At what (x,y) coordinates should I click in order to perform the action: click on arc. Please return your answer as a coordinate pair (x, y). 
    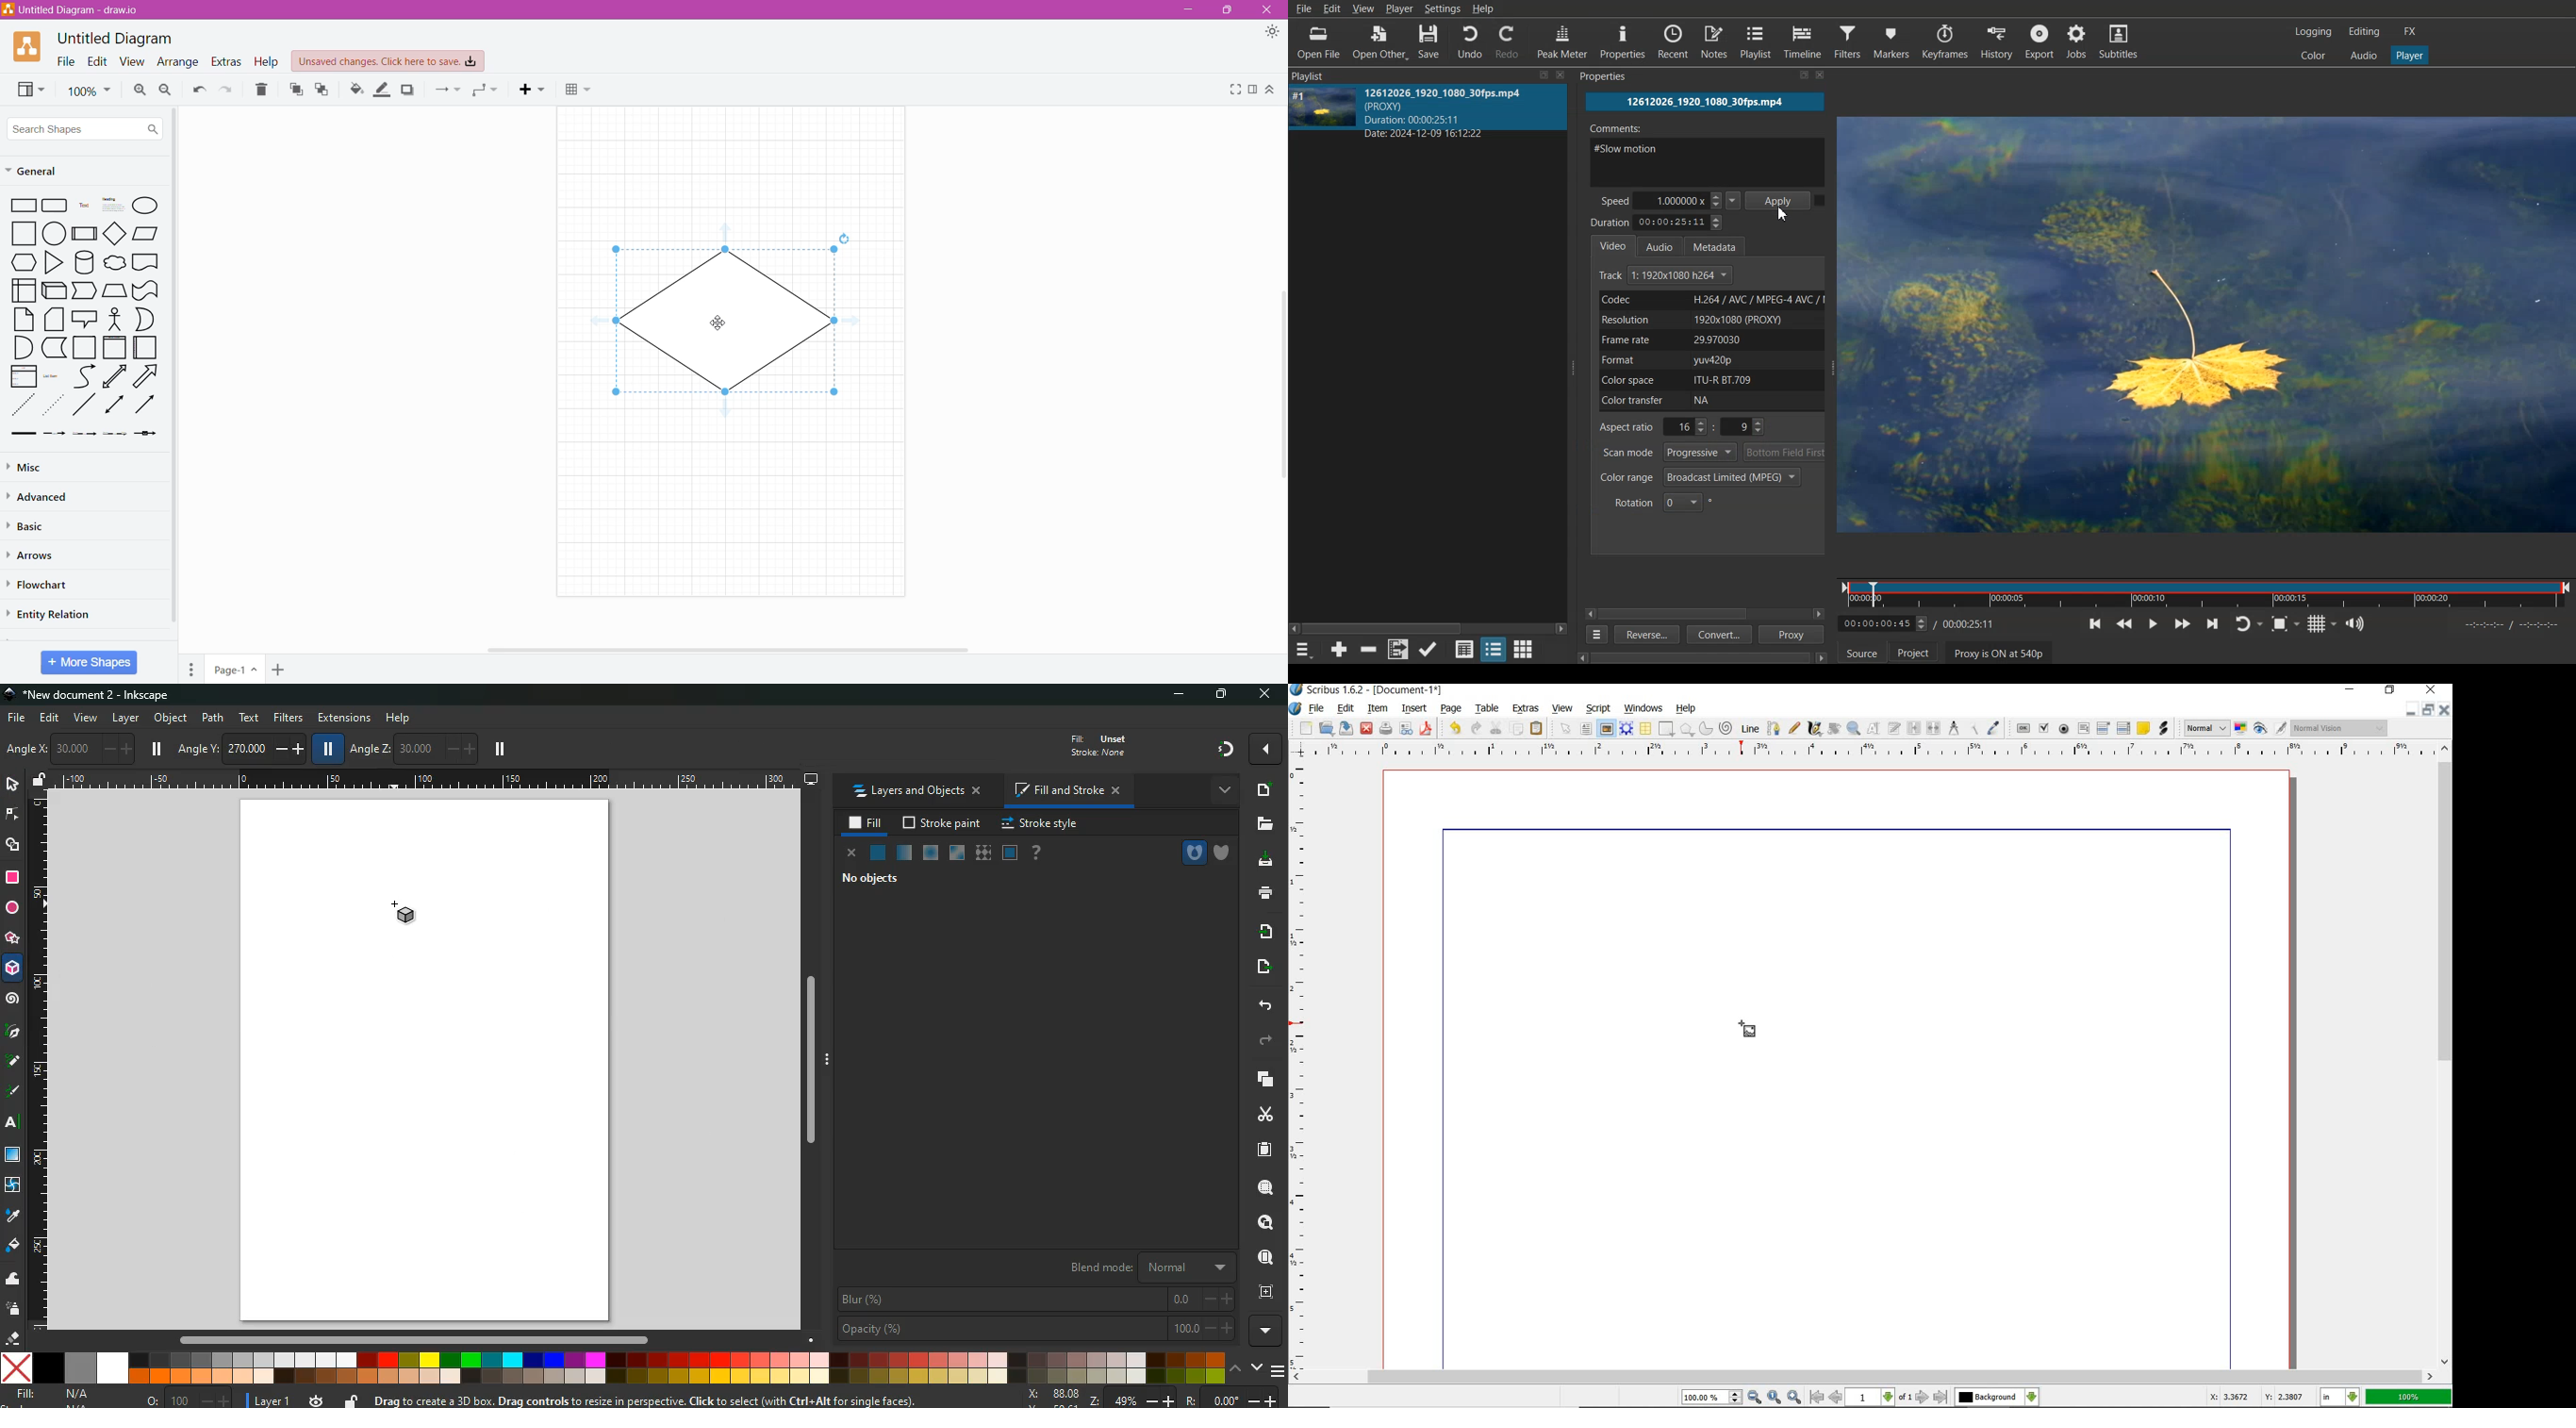
    Looking at the image, I should click on (1706, 729).